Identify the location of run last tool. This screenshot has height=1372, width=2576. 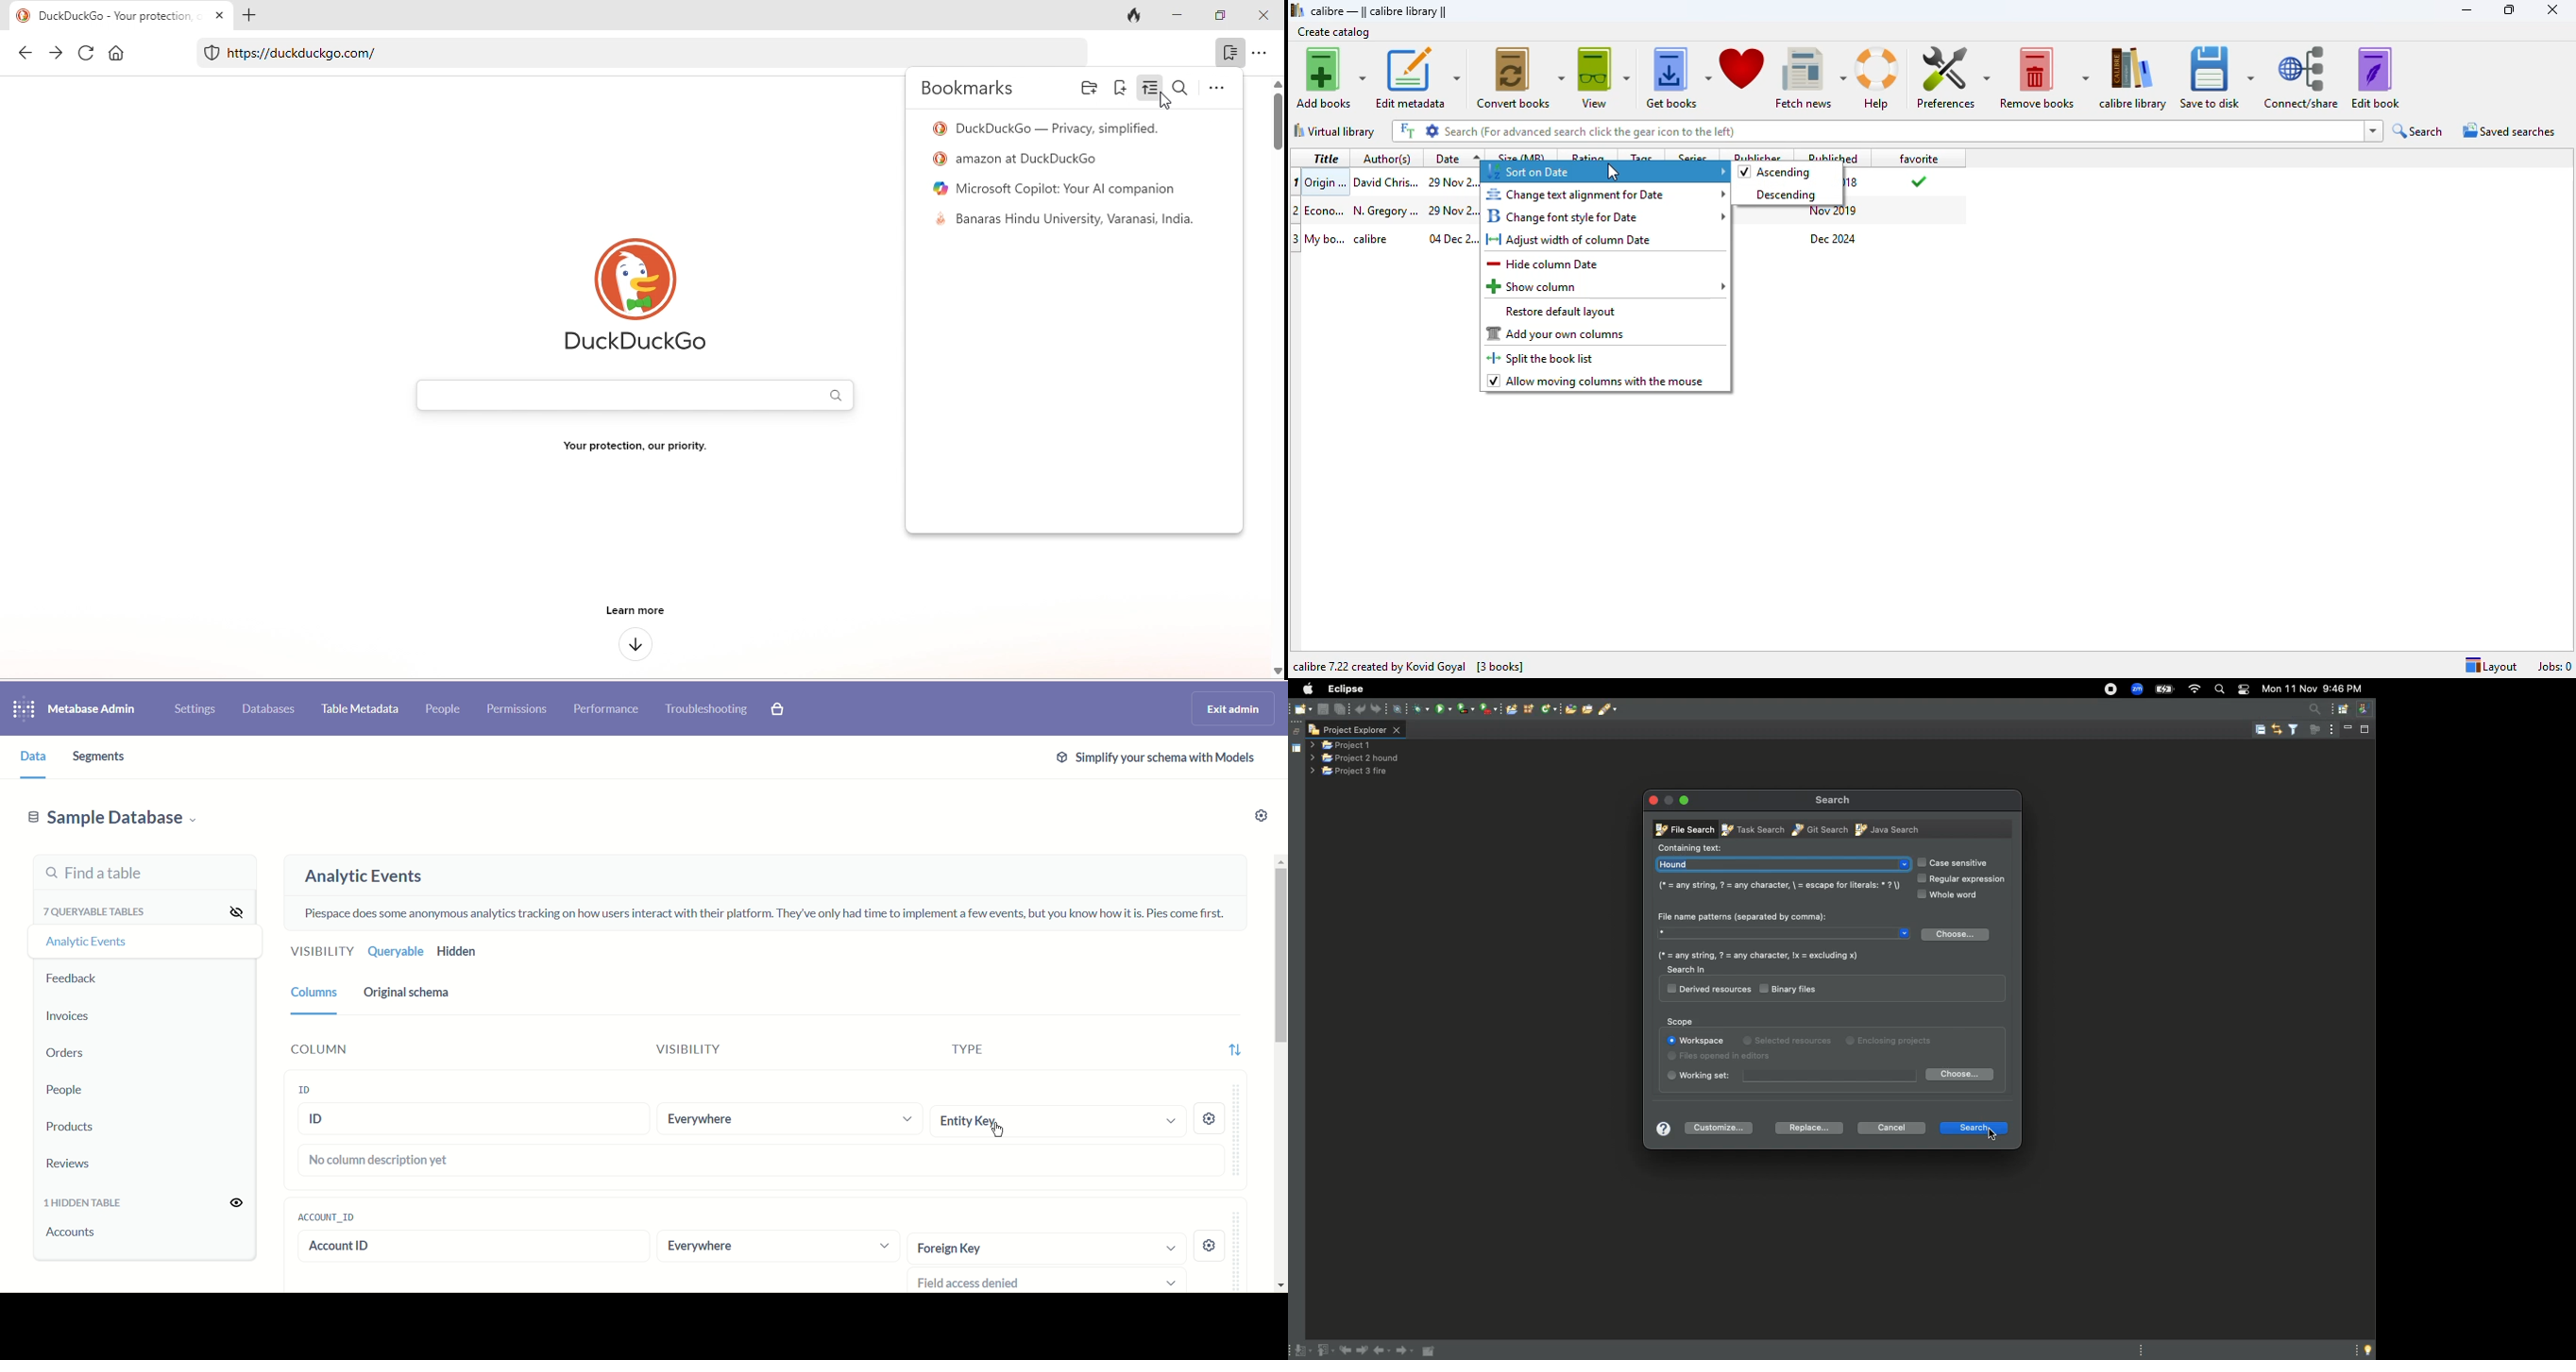
(1490, 708).